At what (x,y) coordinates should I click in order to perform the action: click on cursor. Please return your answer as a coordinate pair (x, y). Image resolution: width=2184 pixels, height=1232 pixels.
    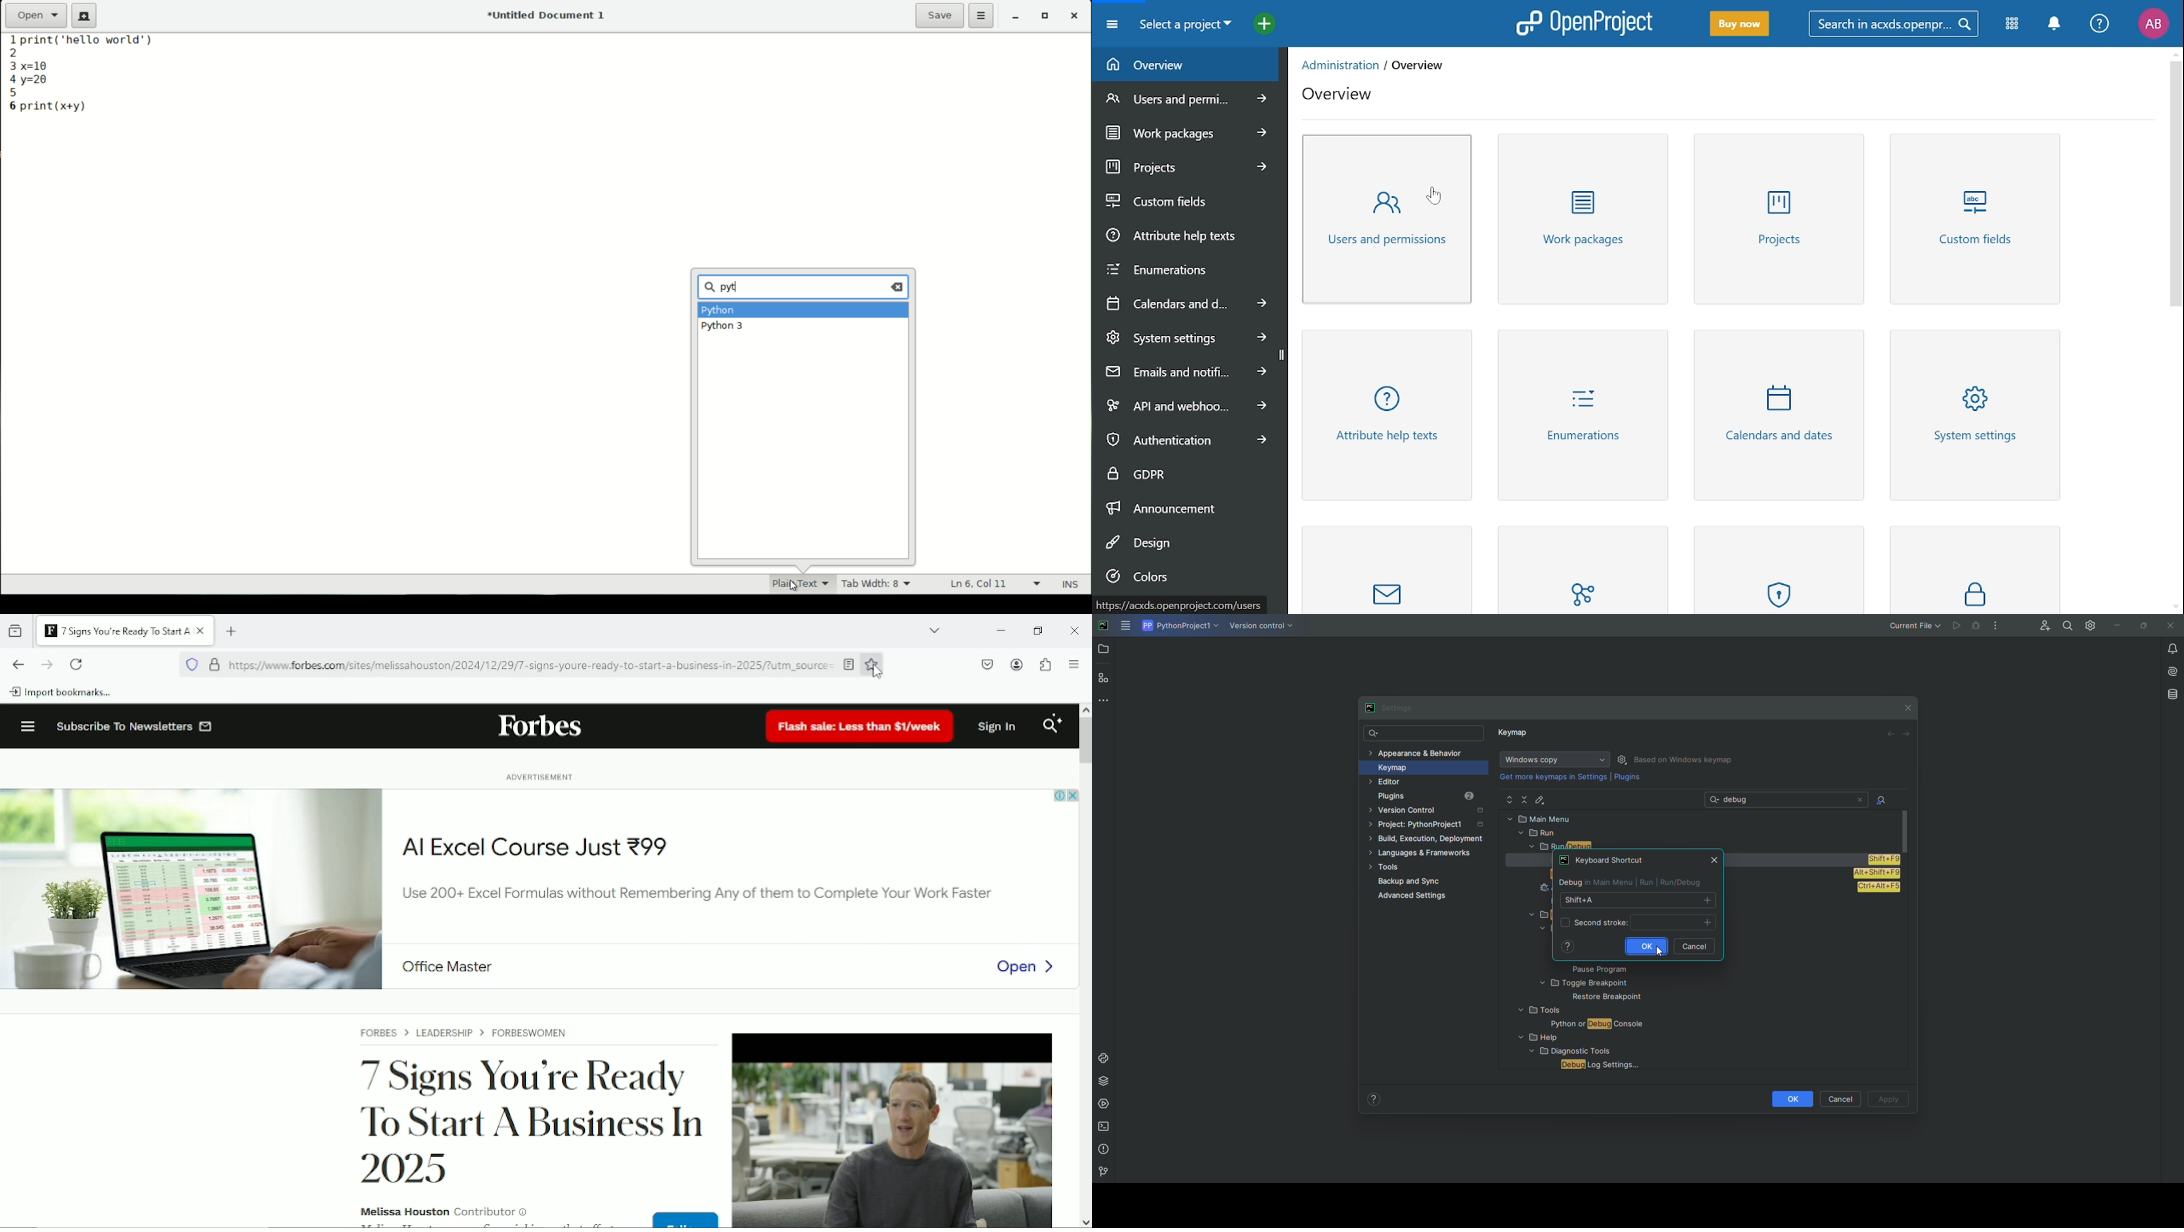
    Looking at the image, I should click on (1436, 199).